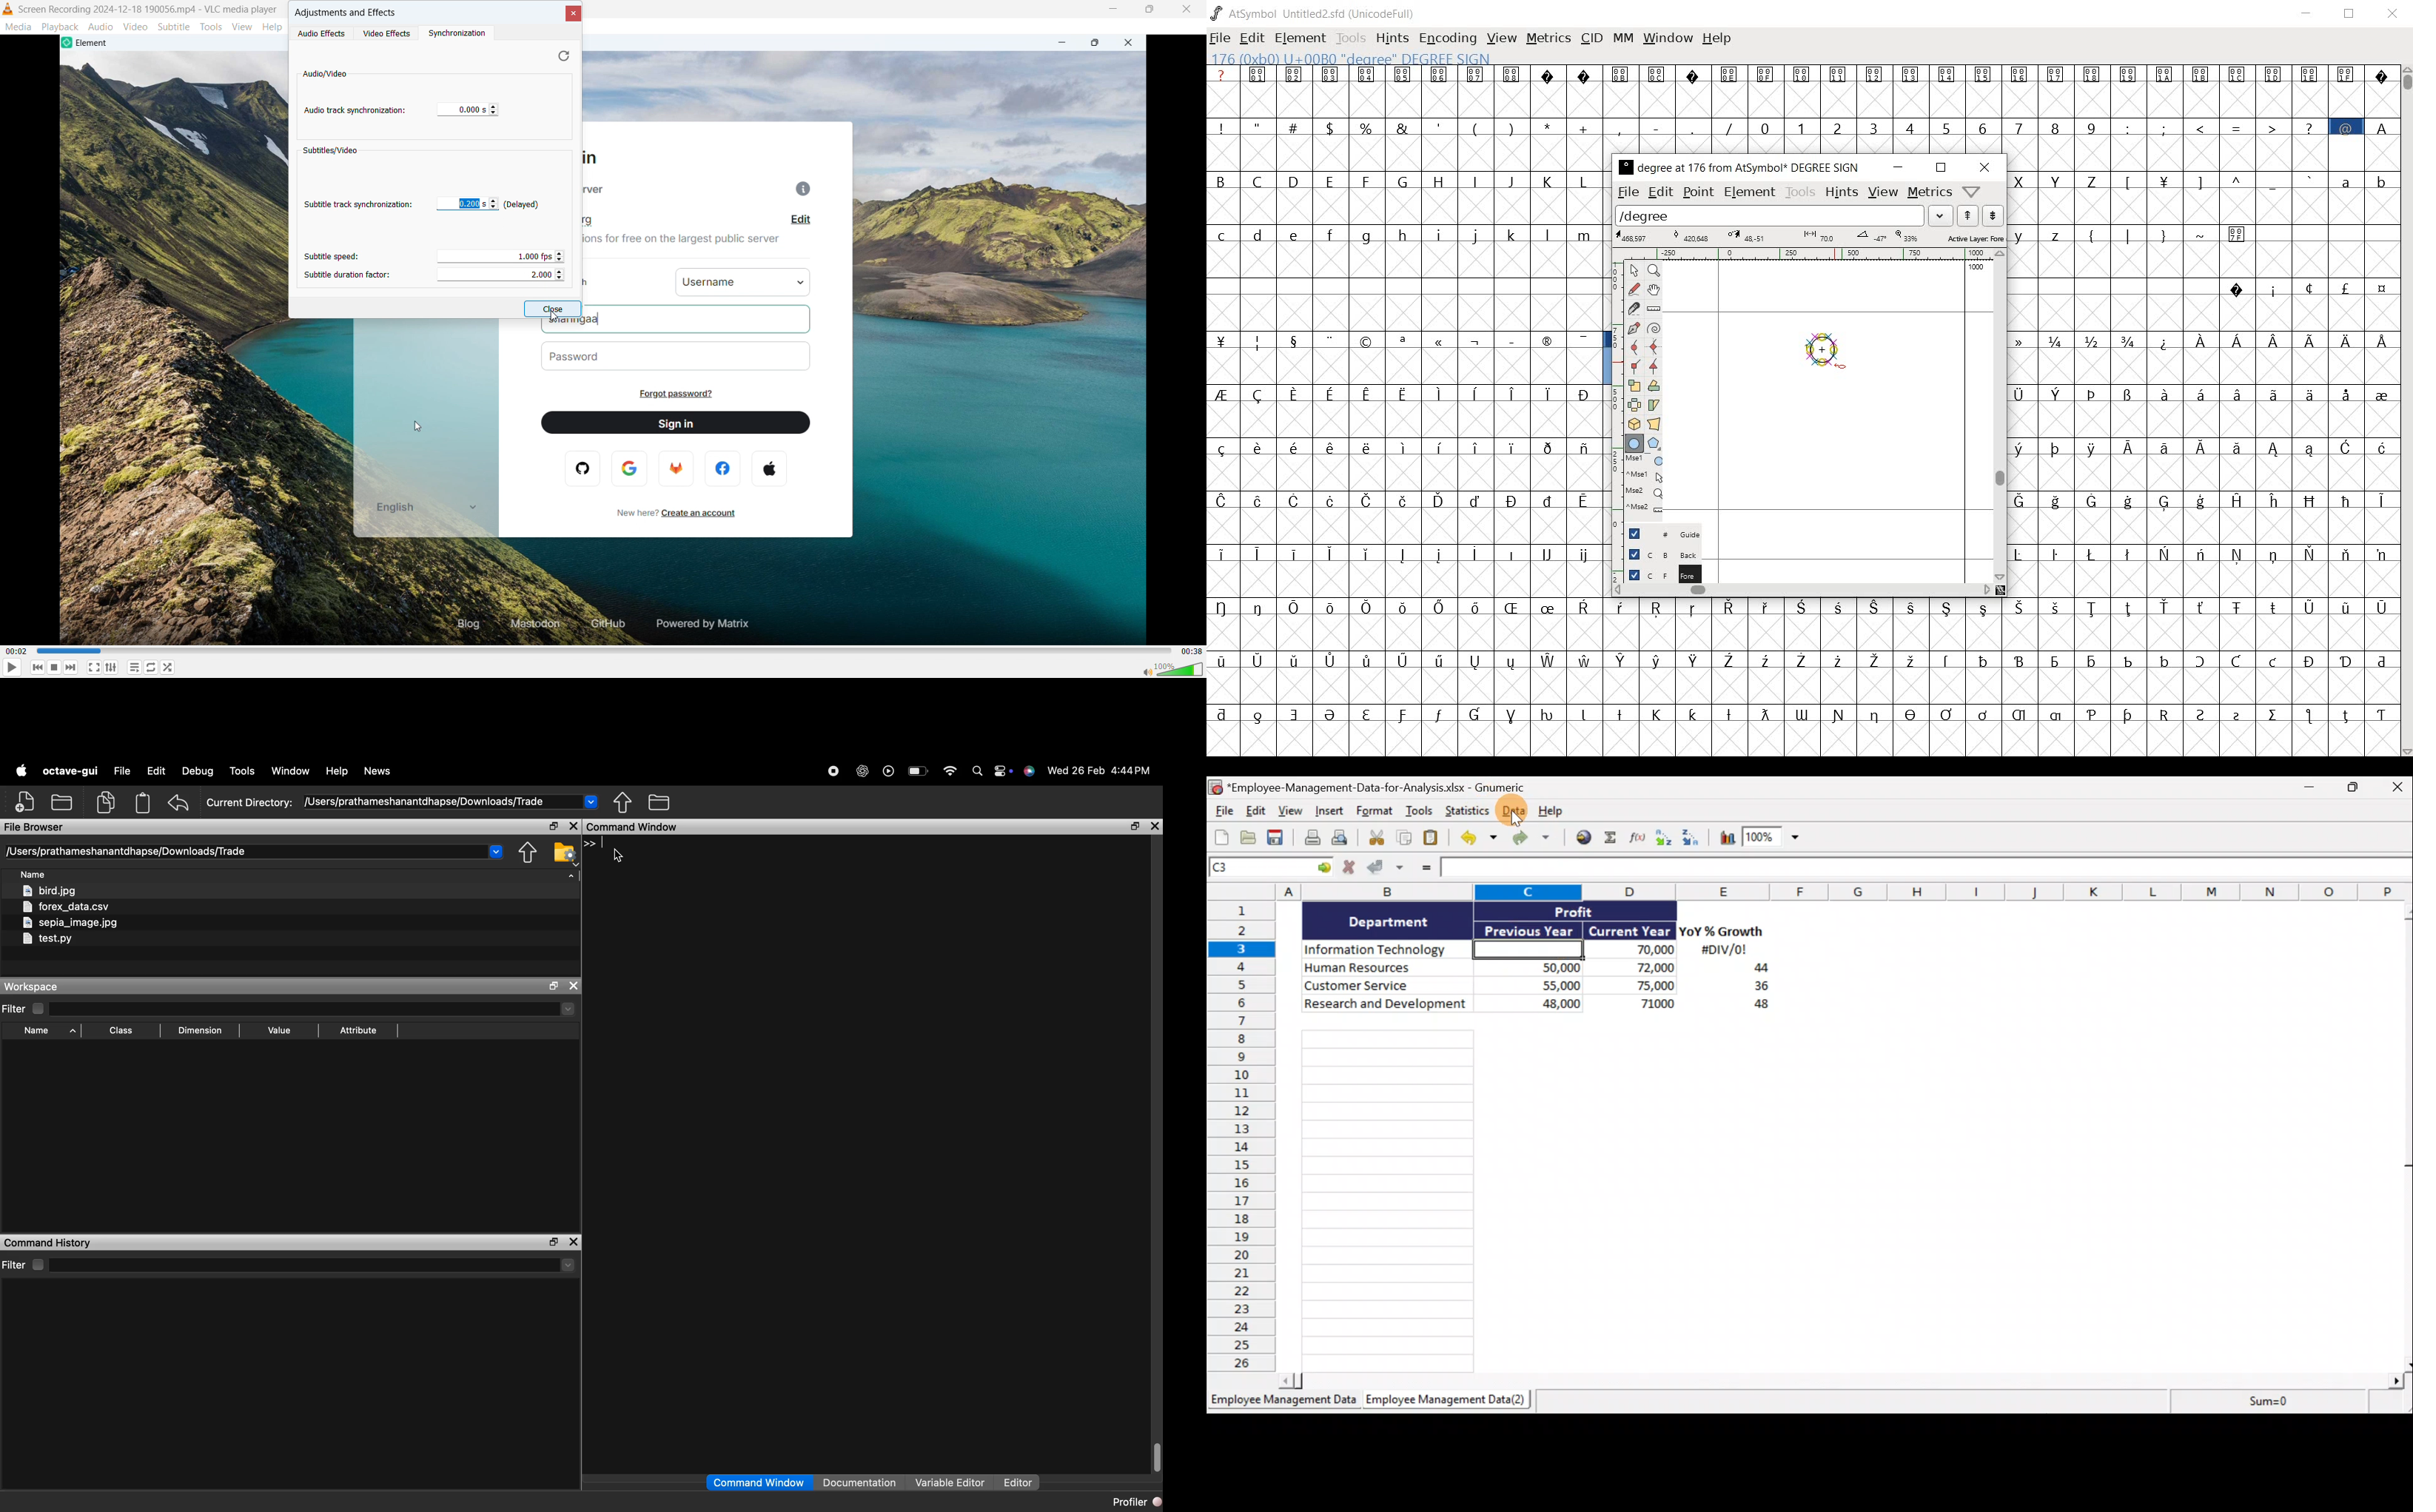  Describe the element at coordinates (635, 512) in the screenshot. I see `new here?` at that location.